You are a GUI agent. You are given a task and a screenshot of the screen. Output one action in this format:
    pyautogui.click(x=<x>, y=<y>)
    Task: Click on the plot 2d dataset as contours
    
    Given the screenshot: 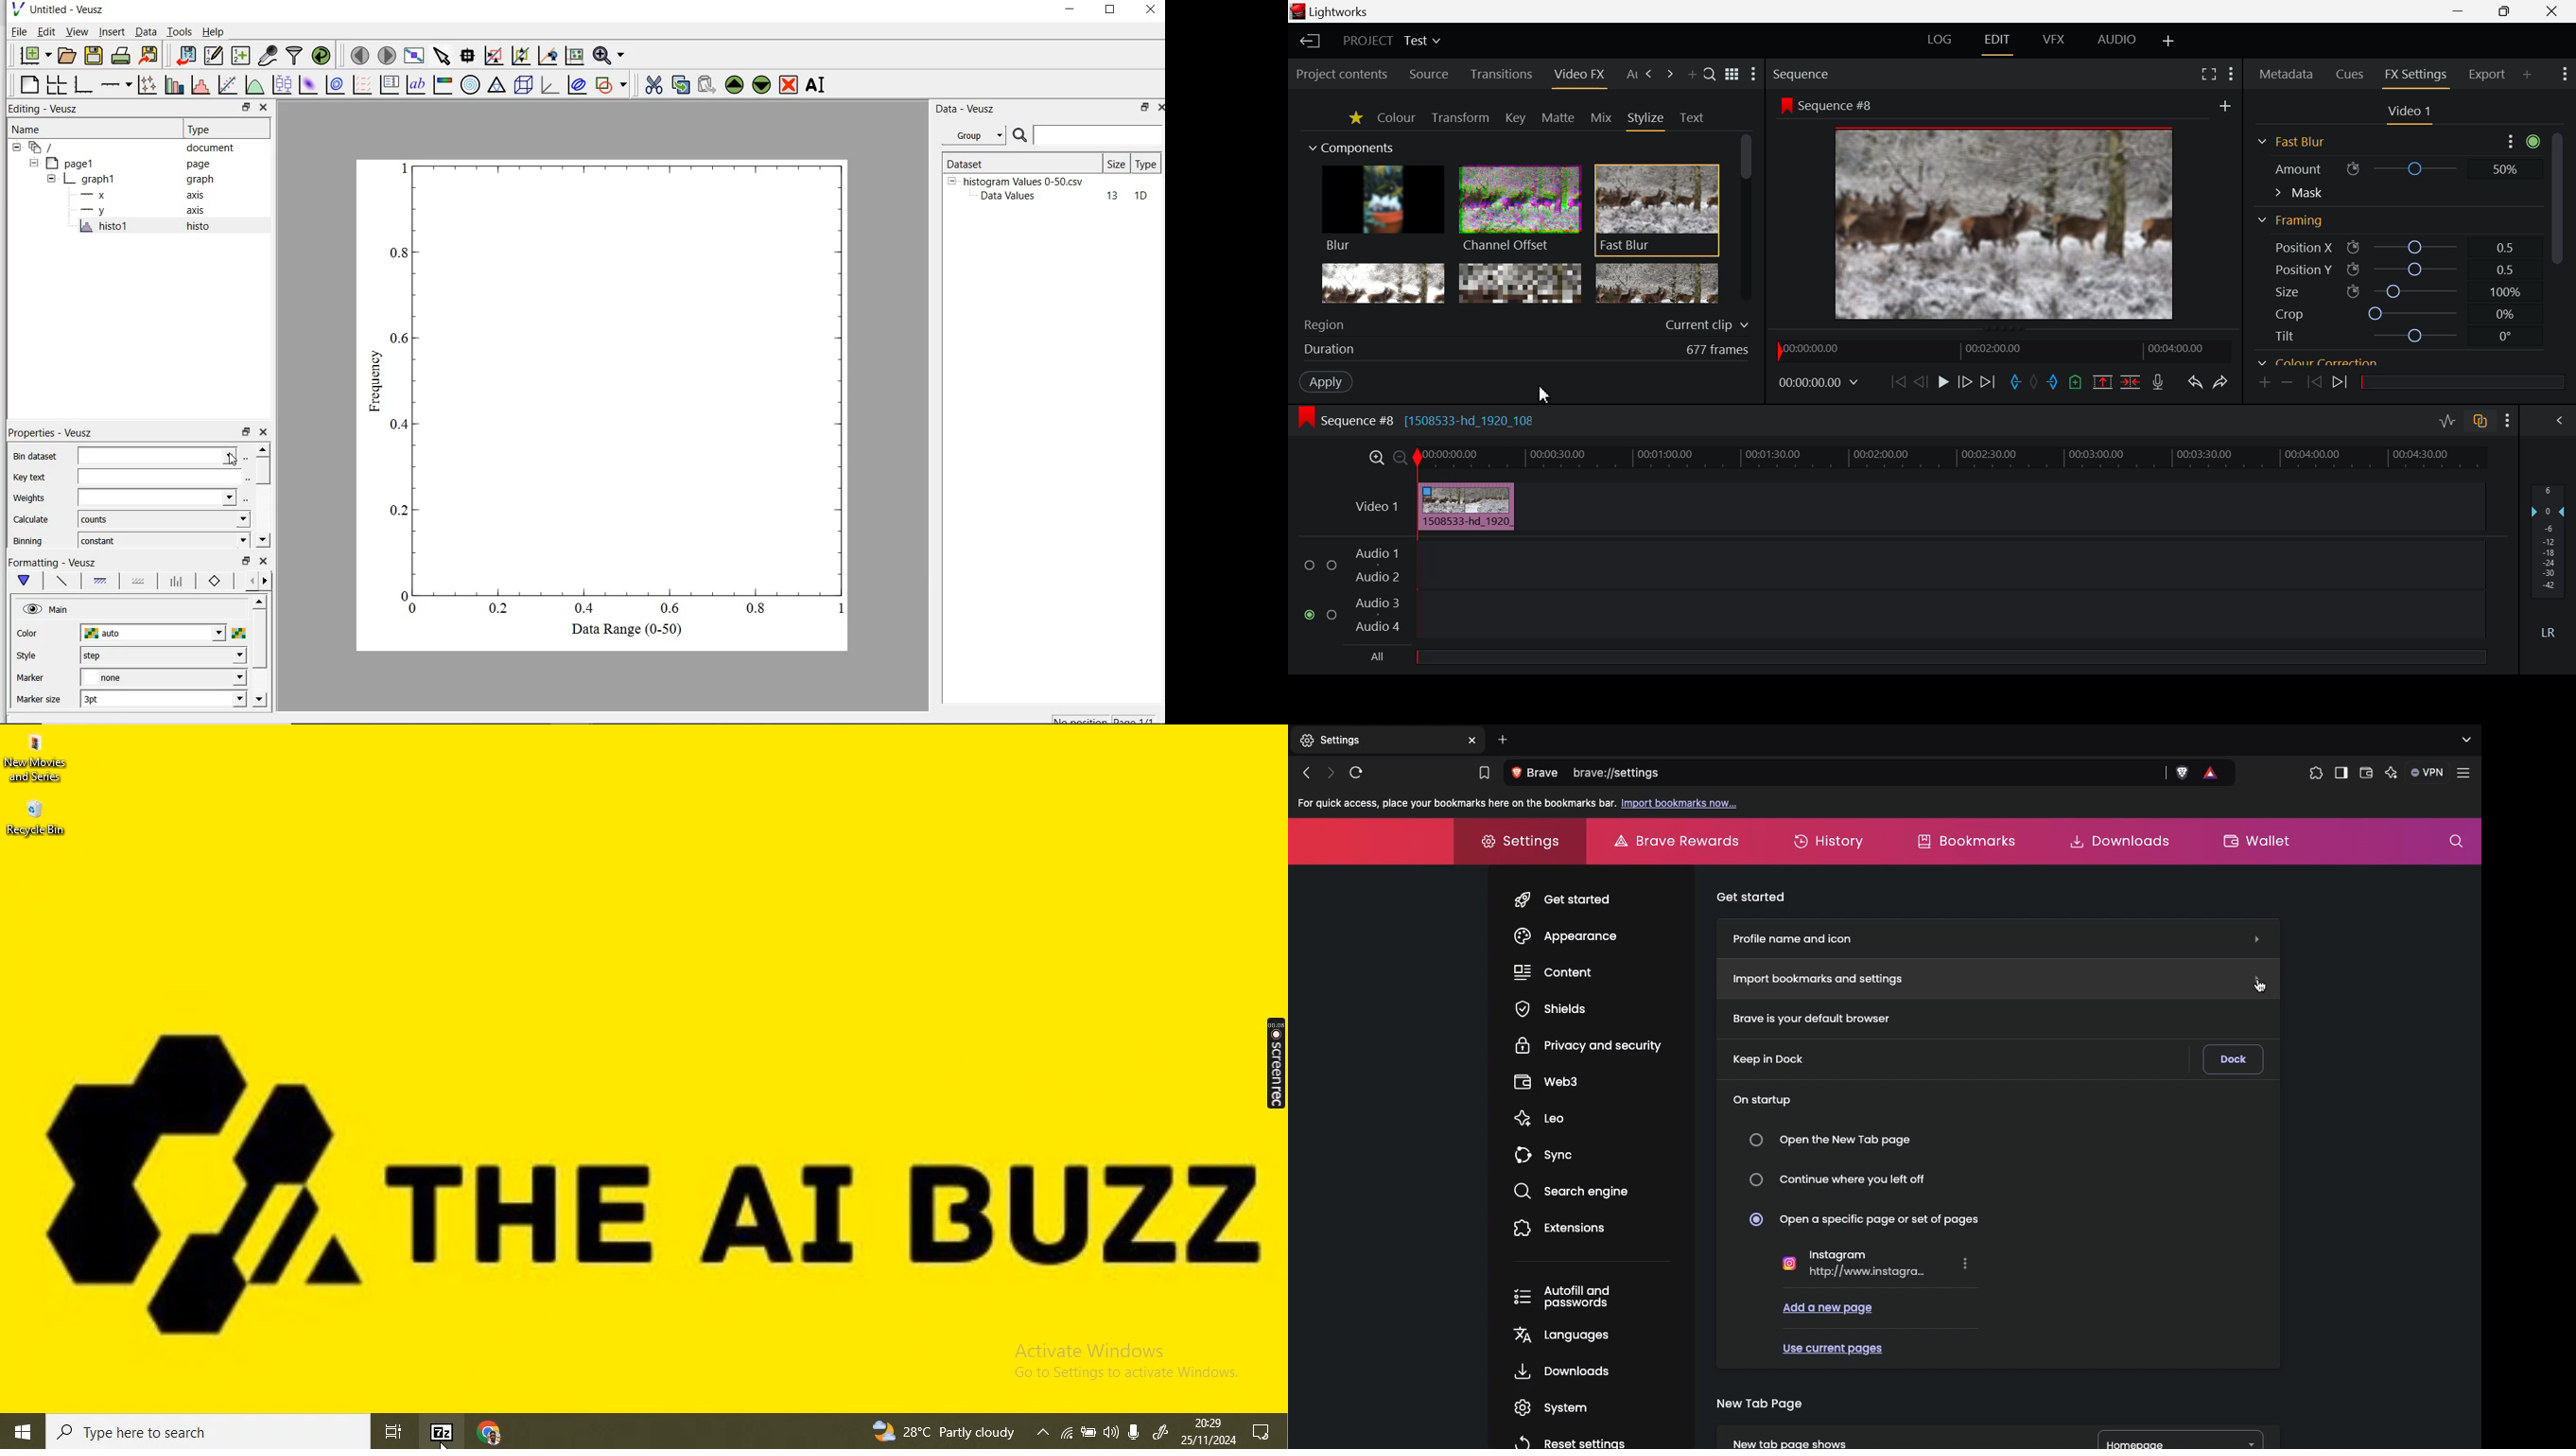 What is the action you would take?
    pyautogui.click(x=335, y=85)
    